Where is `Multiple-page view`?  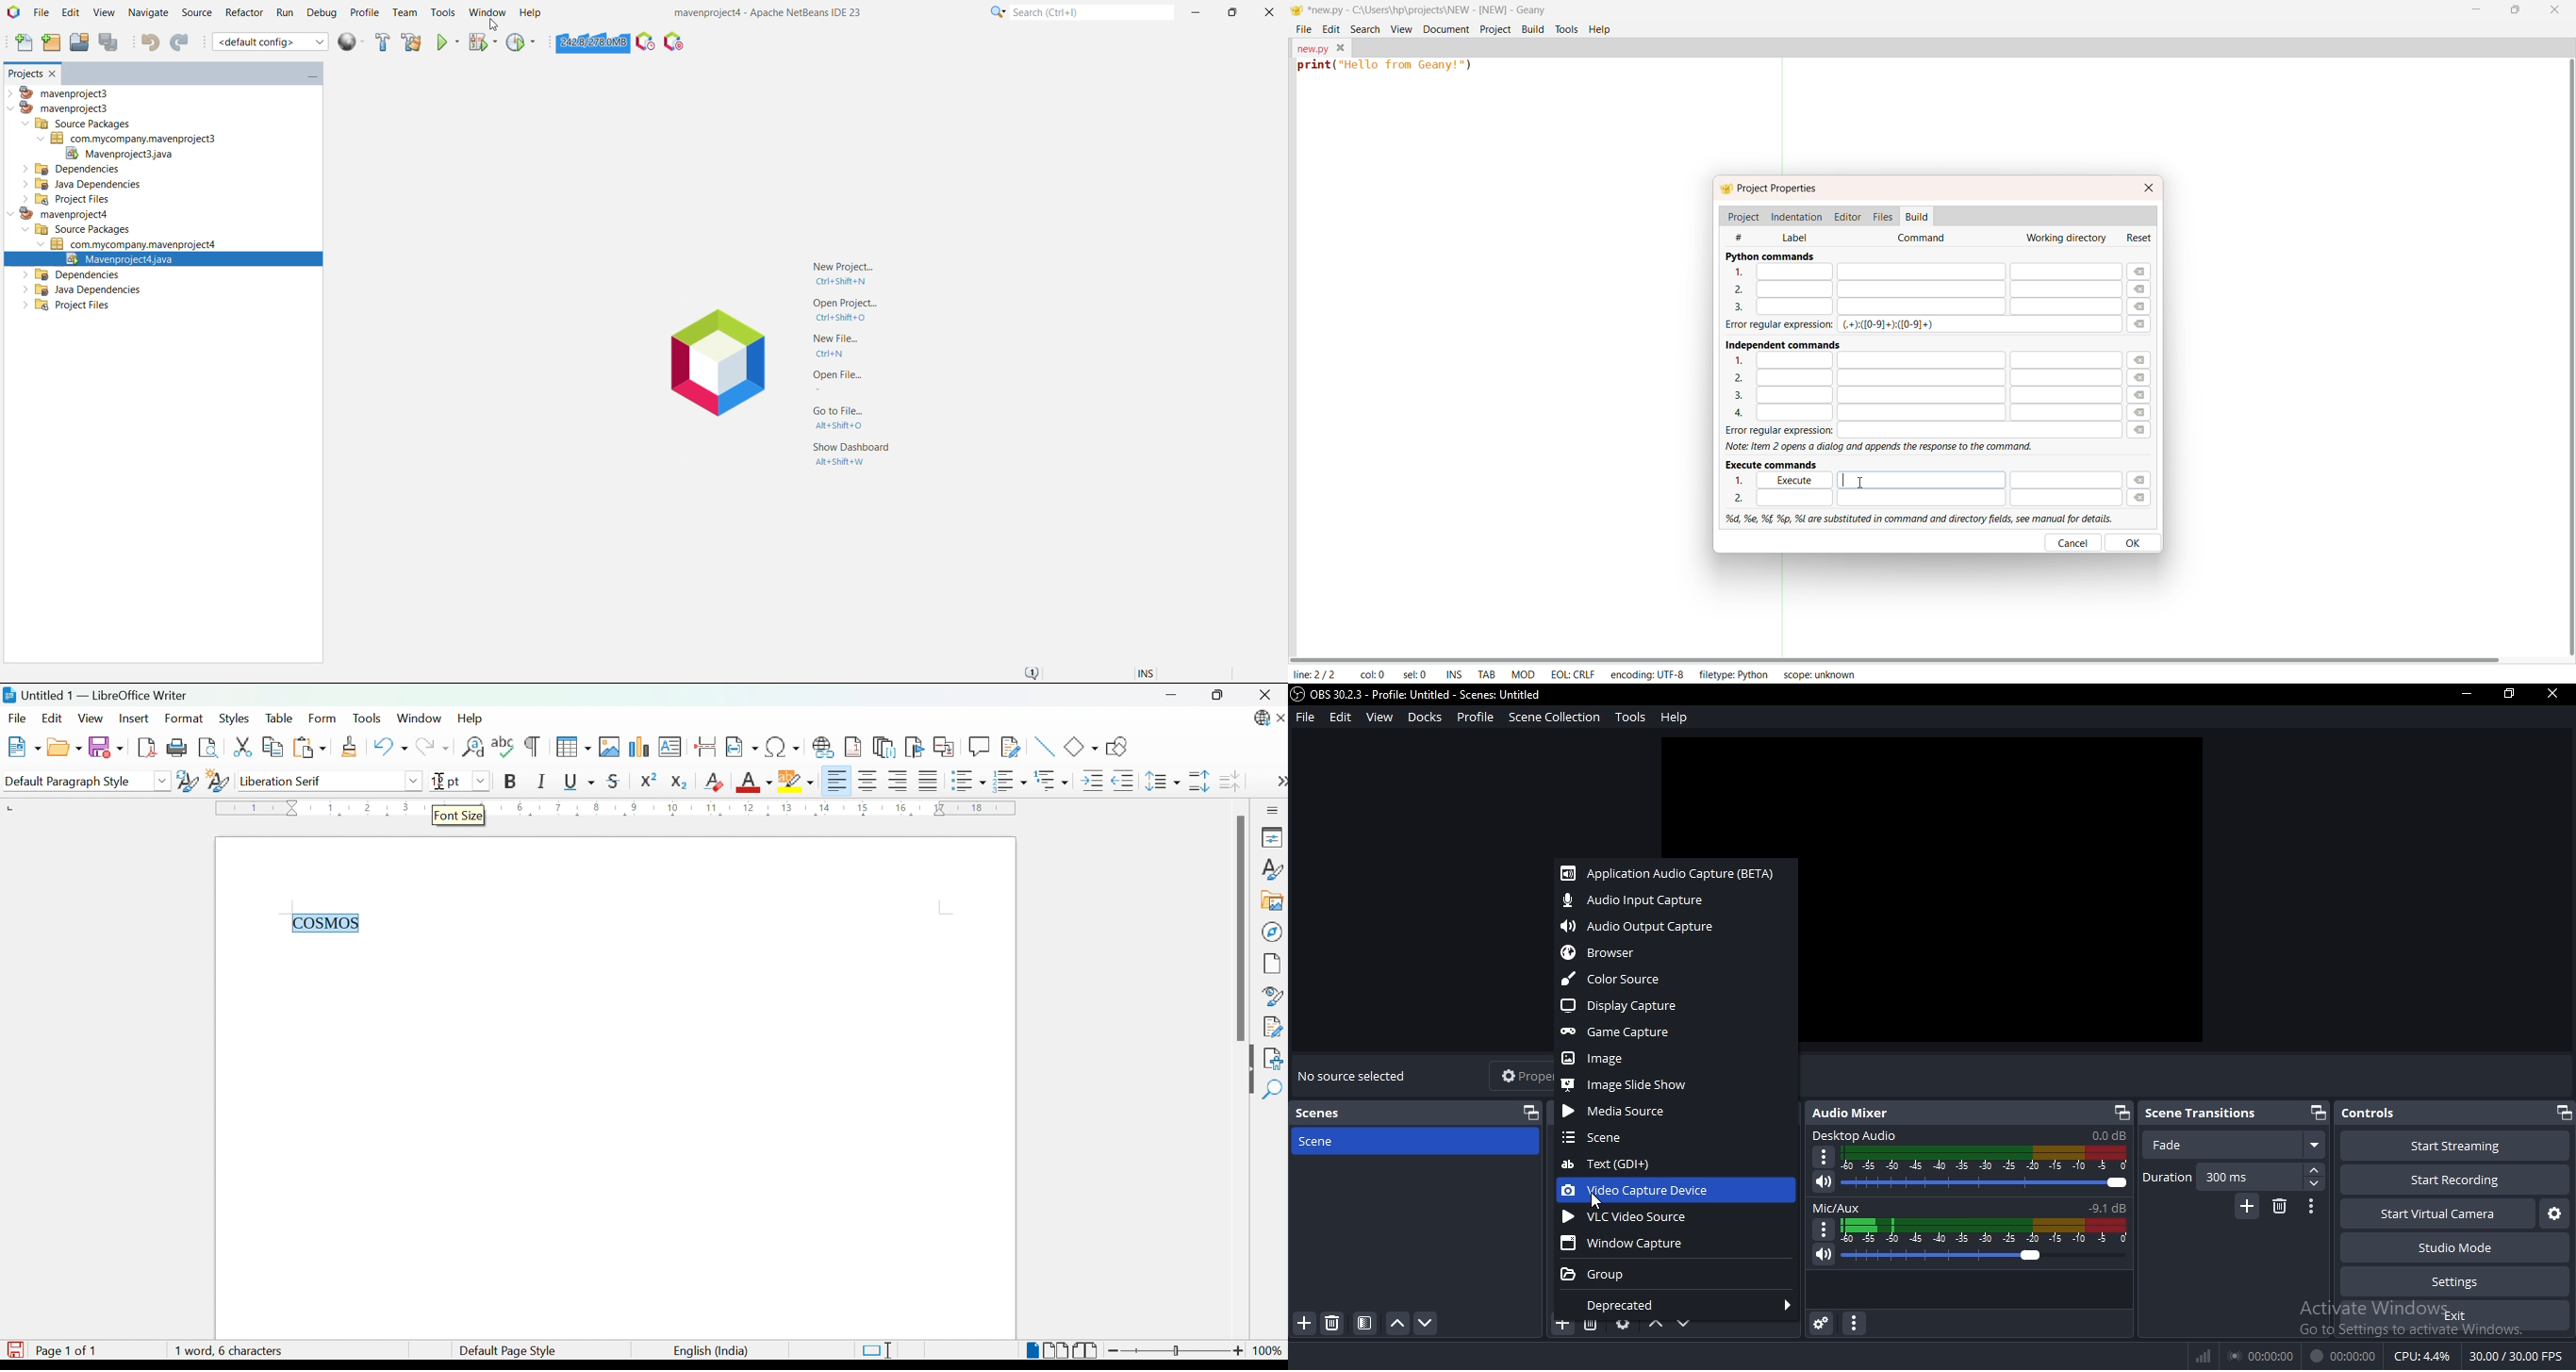
Multiple-page view is located at coordinates (1056, 1351).